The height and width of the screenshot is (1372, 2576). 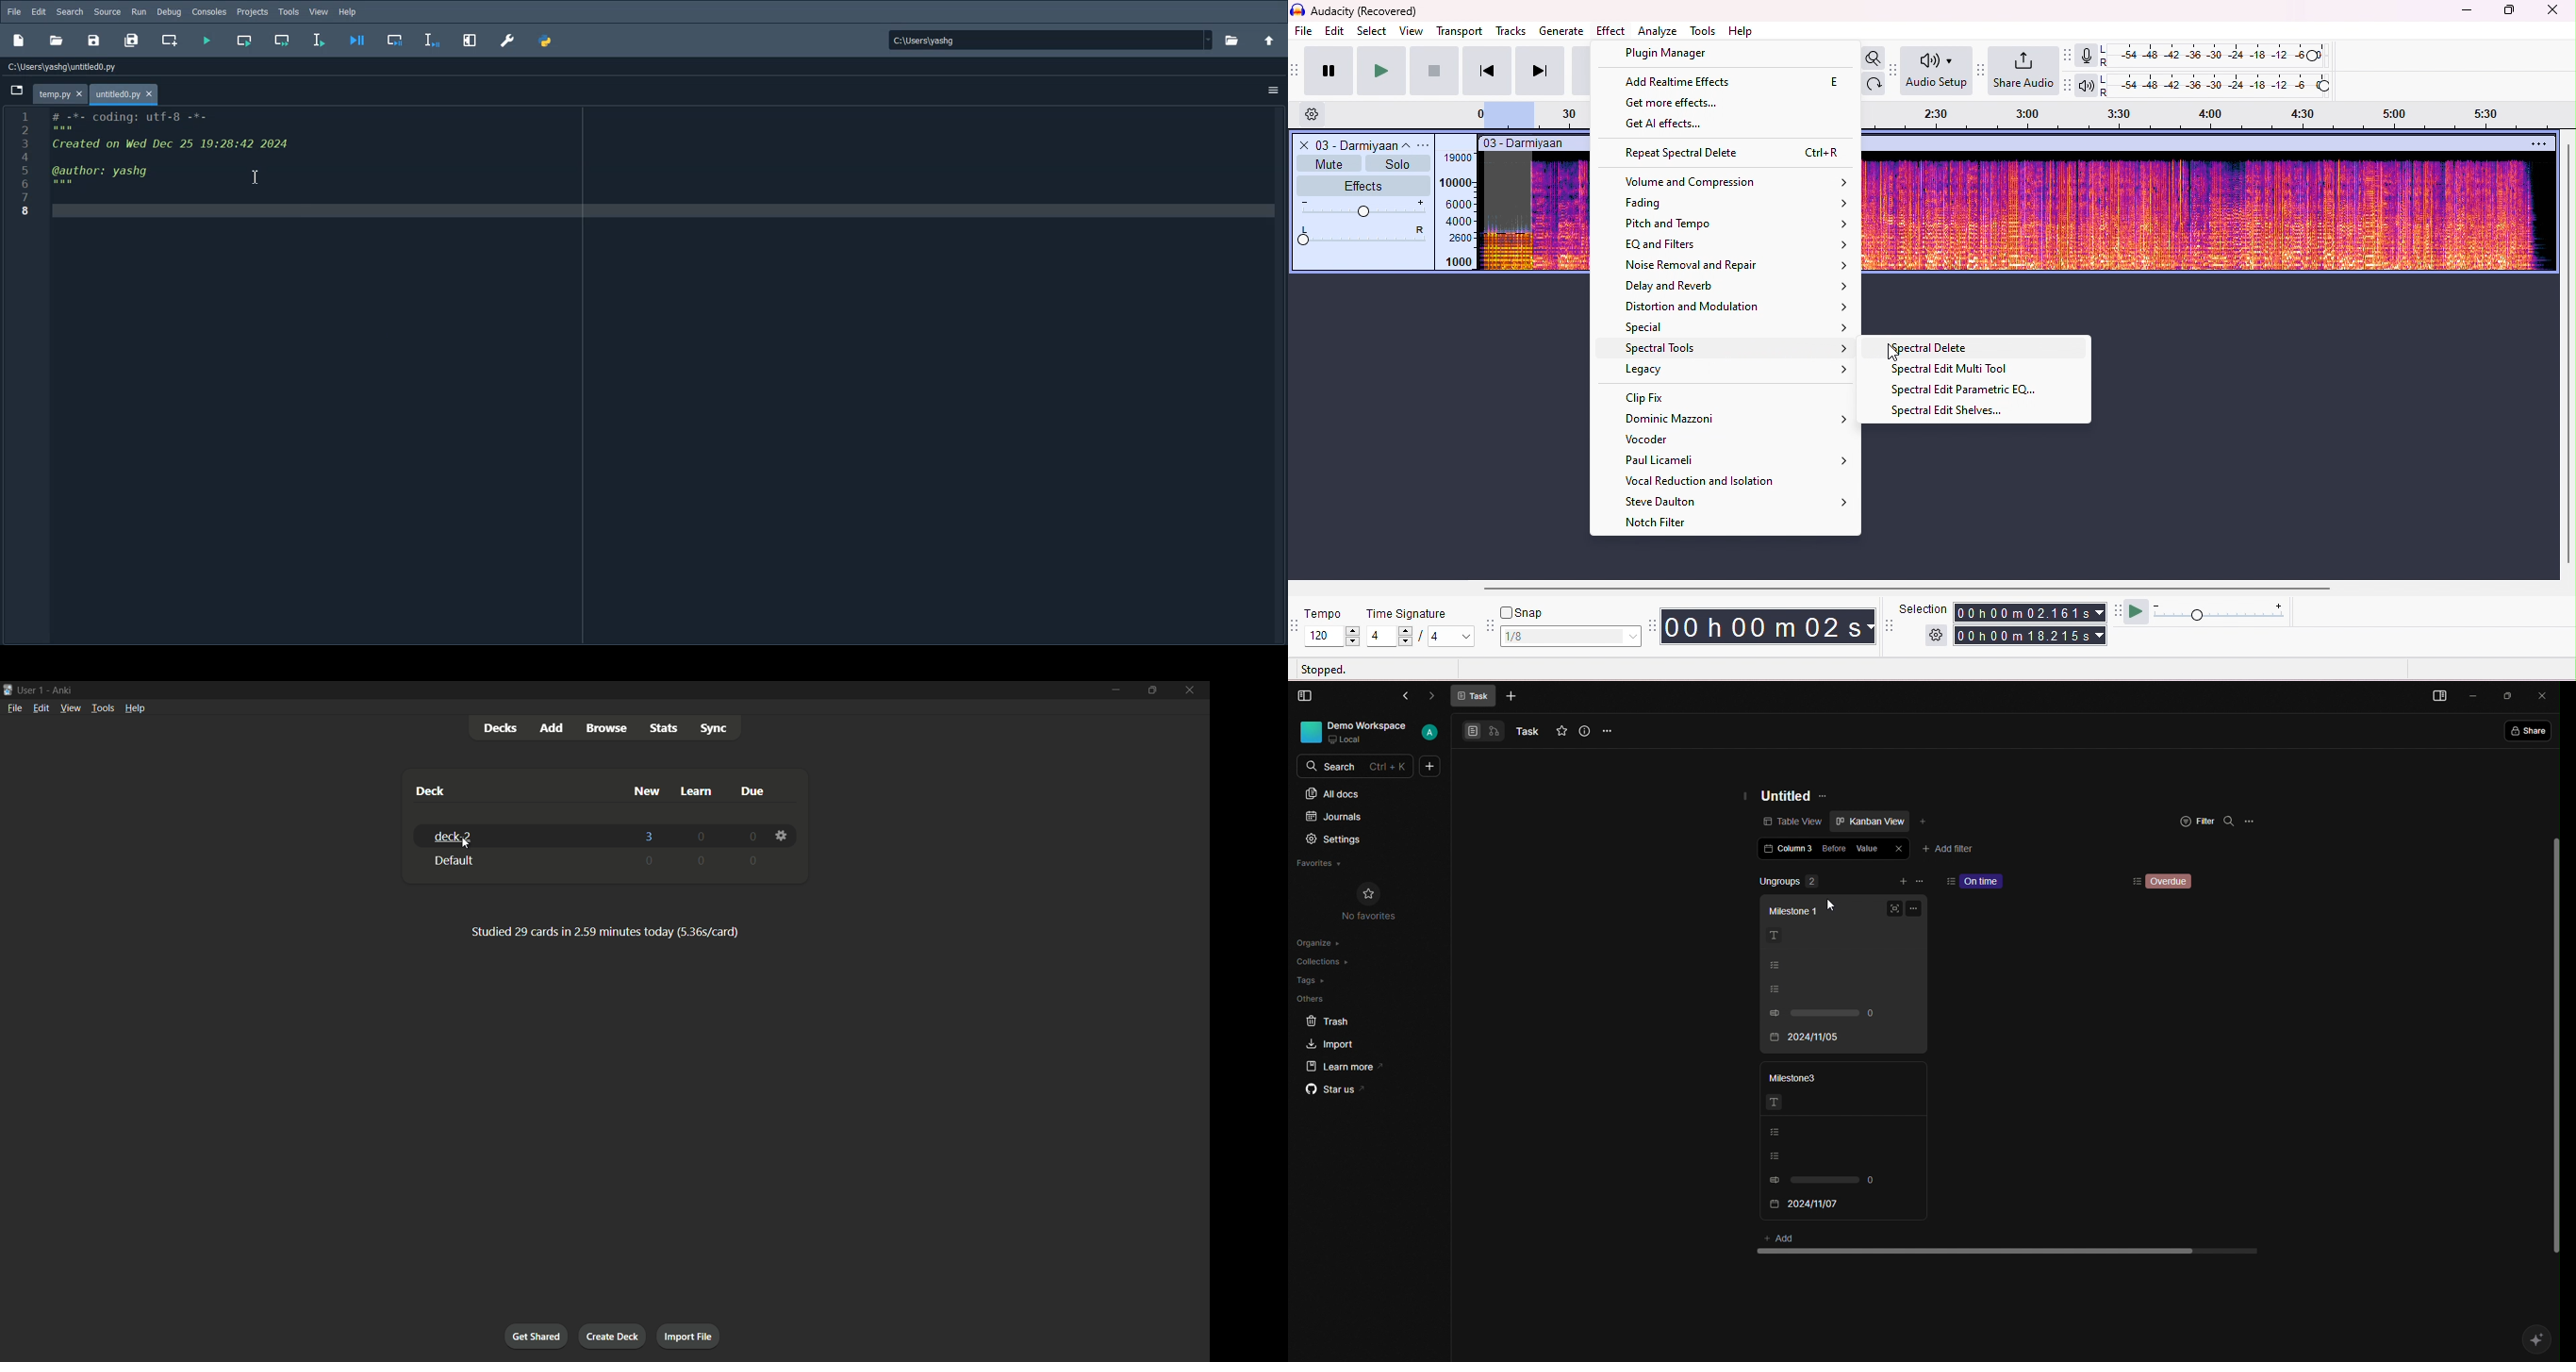 What do you see at coordinates (1735, 307) in the screenshot?
I see `distortion and modulation` at bounding box center [1735, 307].